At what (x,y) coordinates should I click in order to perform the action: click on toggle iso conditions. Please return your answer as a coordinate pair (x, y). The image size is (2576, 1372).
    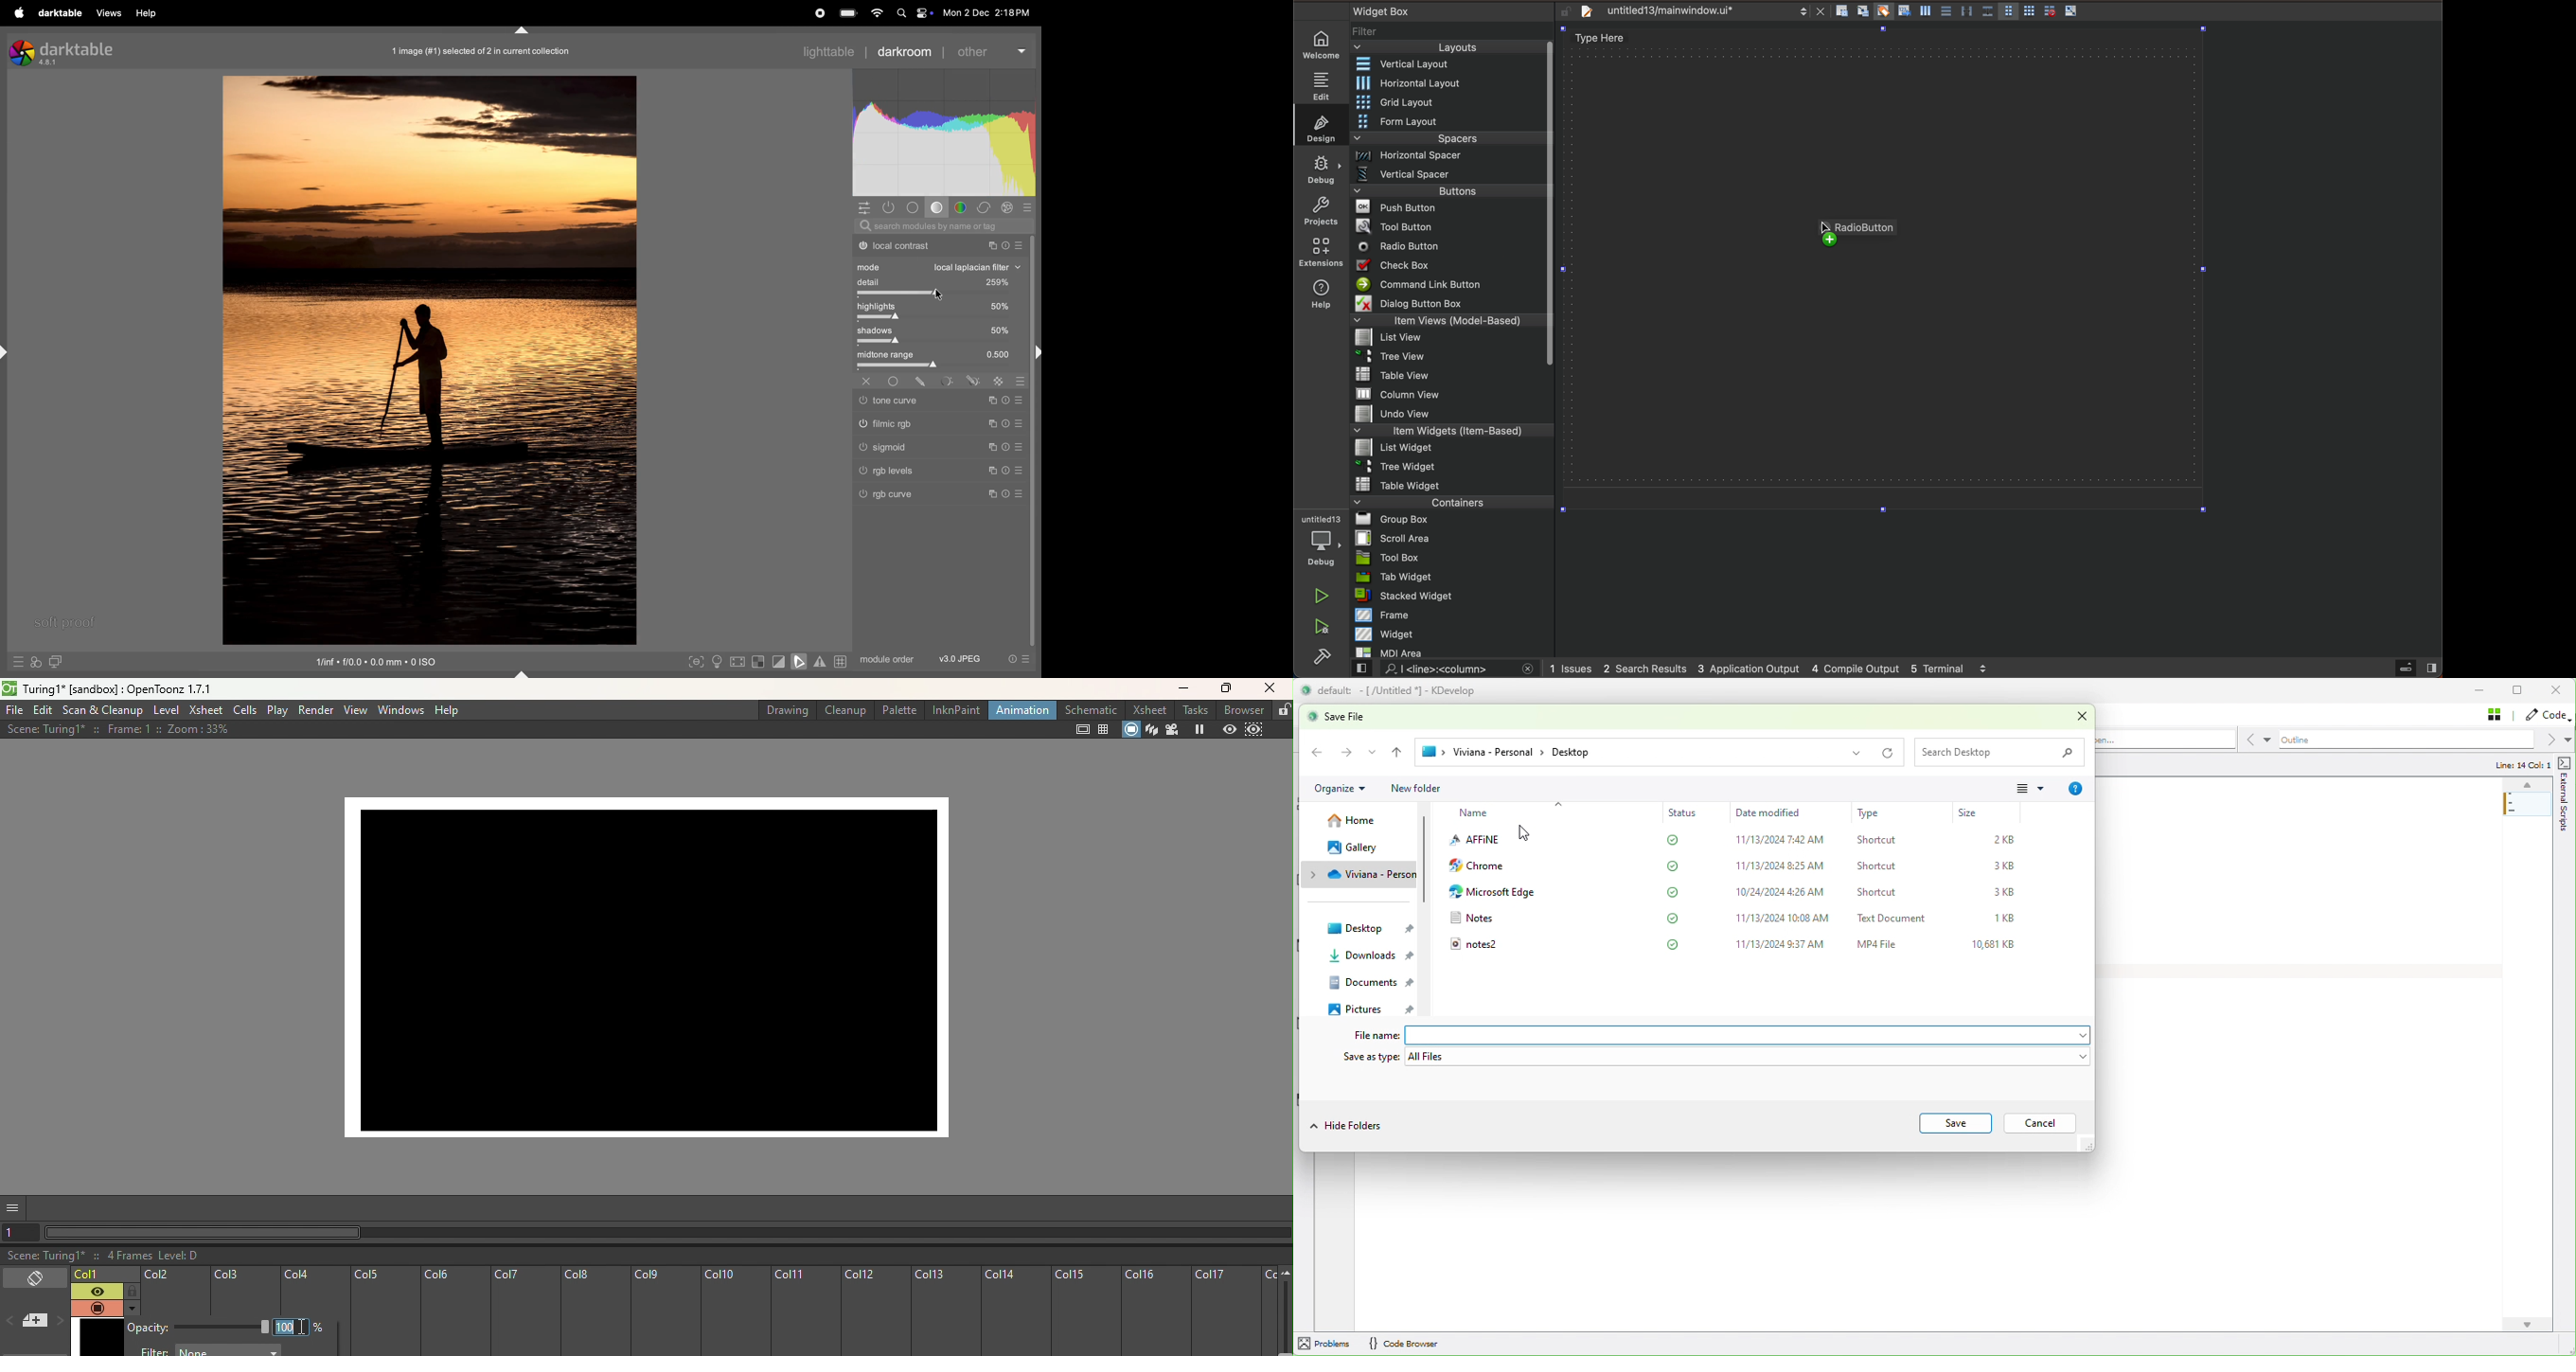
    Looking at the image, I should click on (717, 662).